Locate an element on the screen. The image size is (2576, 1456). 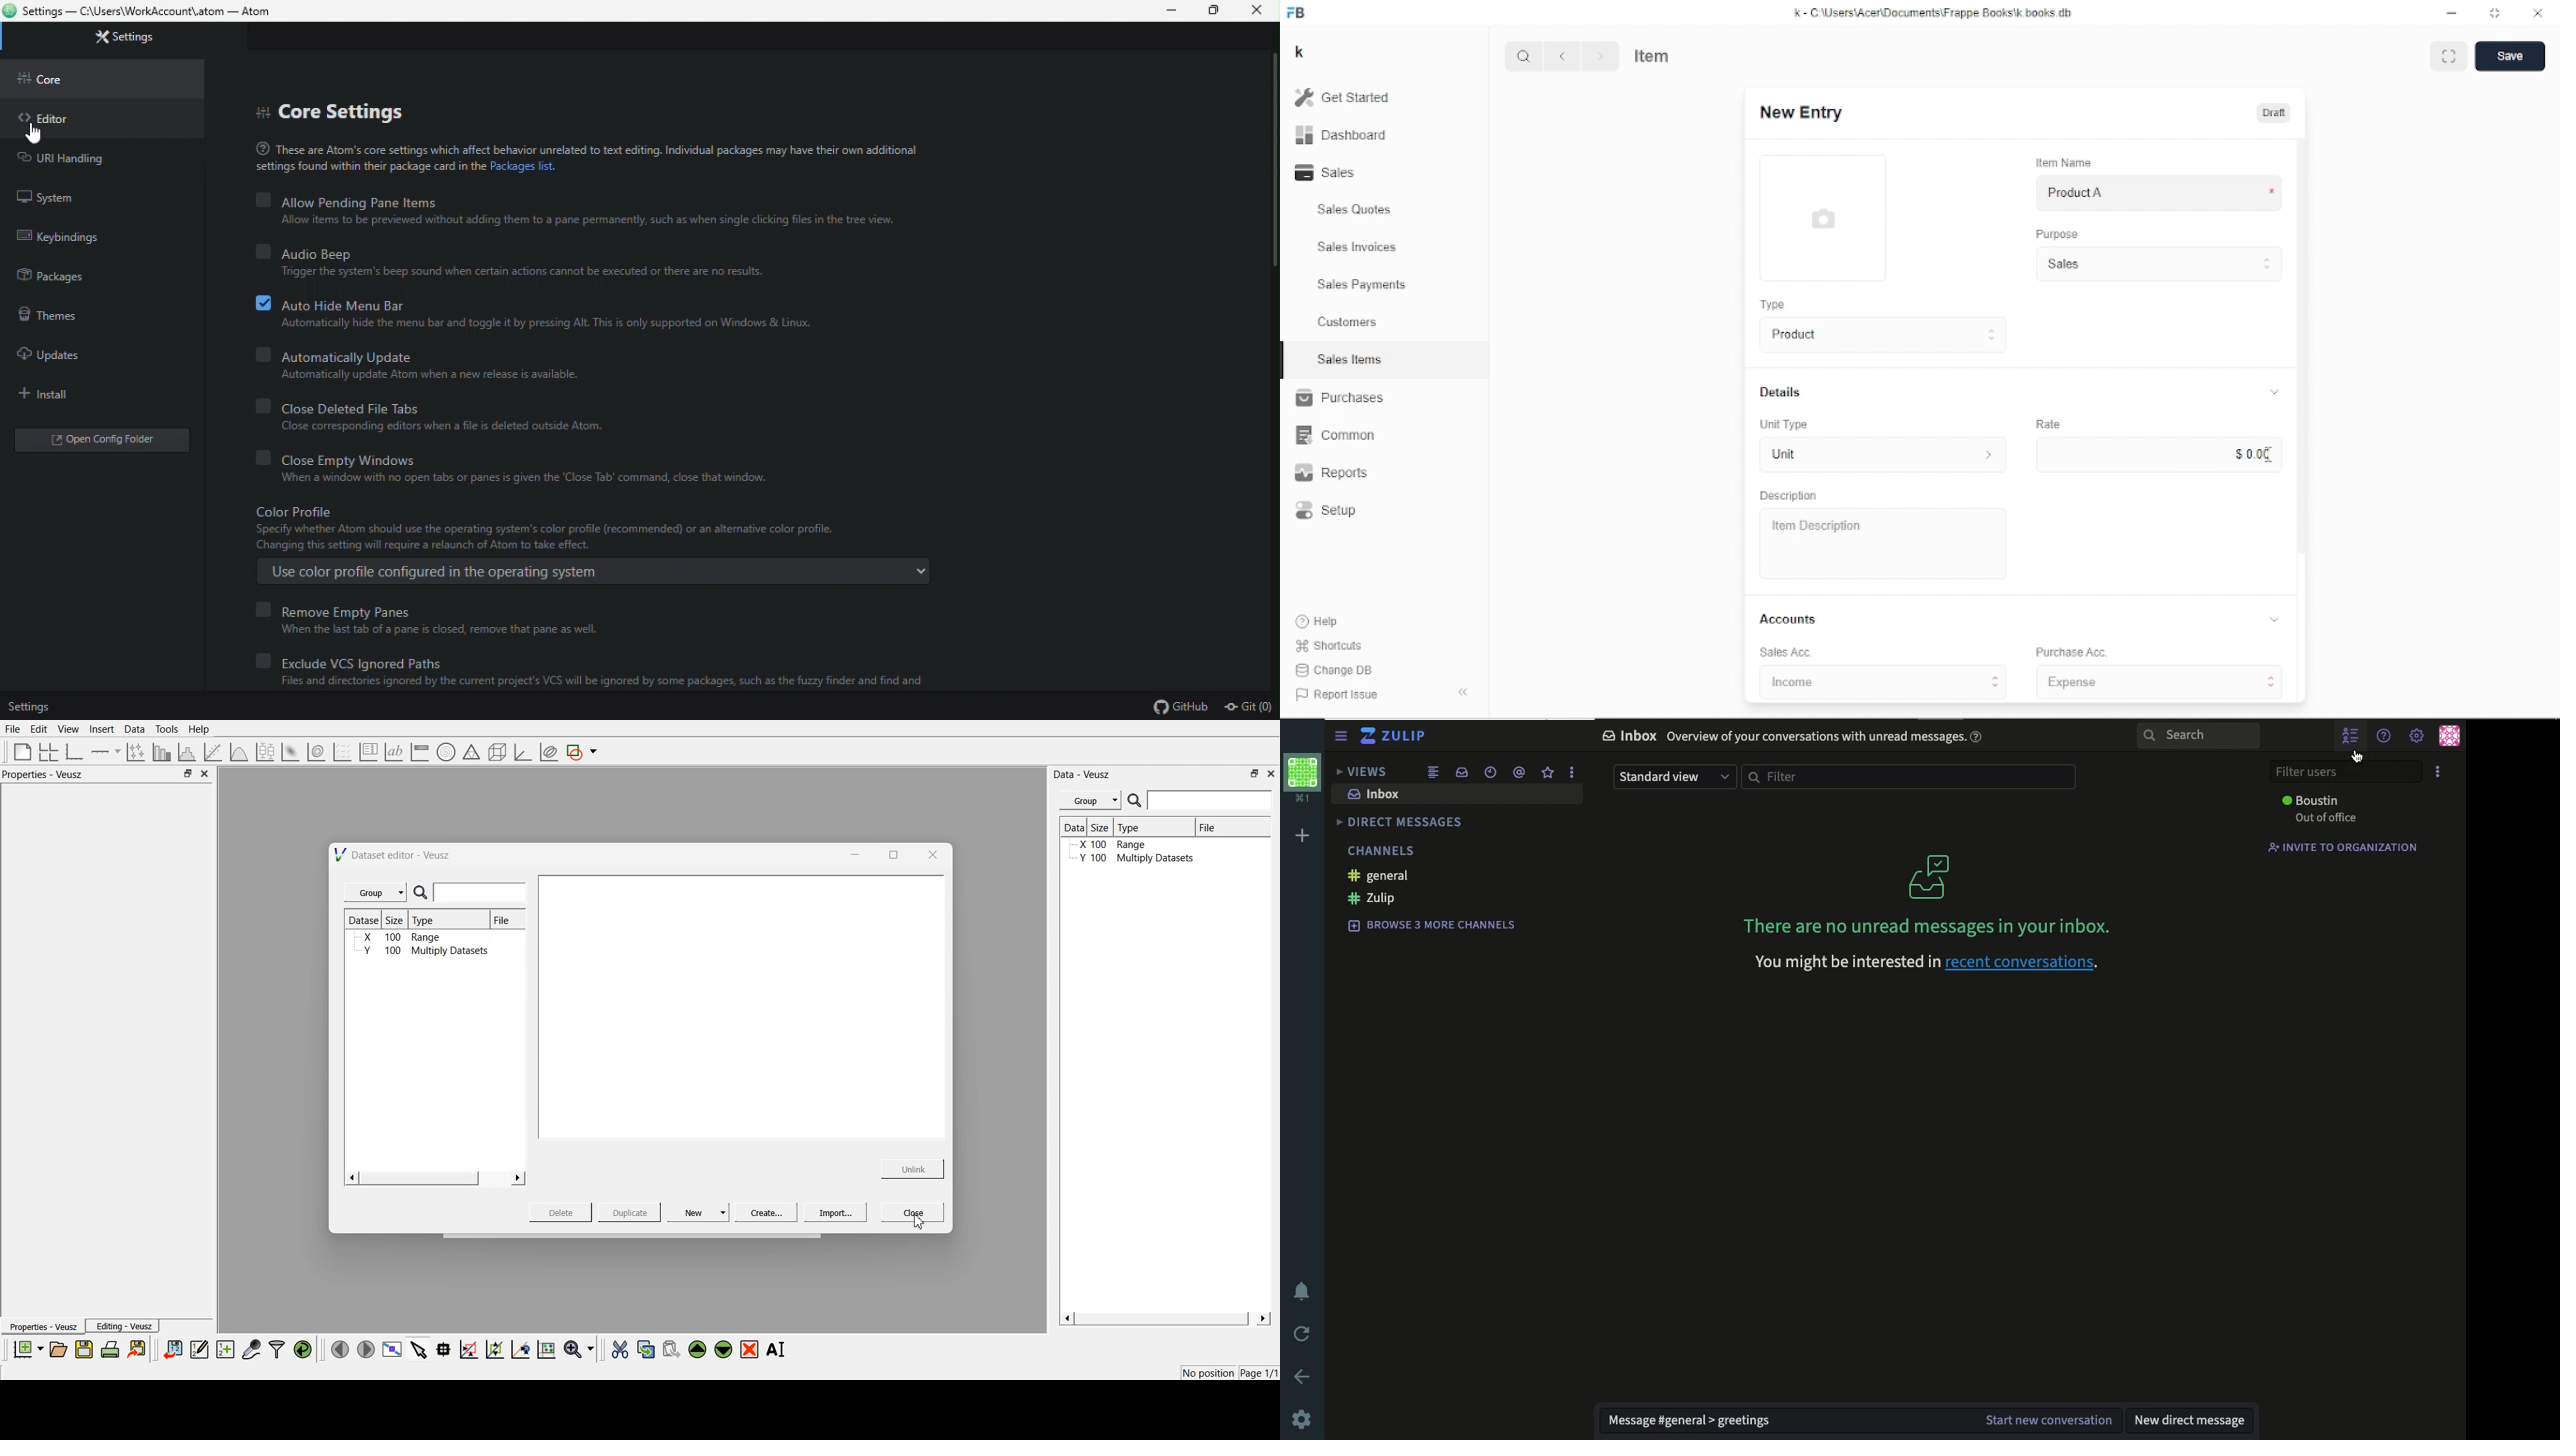
sidebar is located at coordinates (1343, 736).